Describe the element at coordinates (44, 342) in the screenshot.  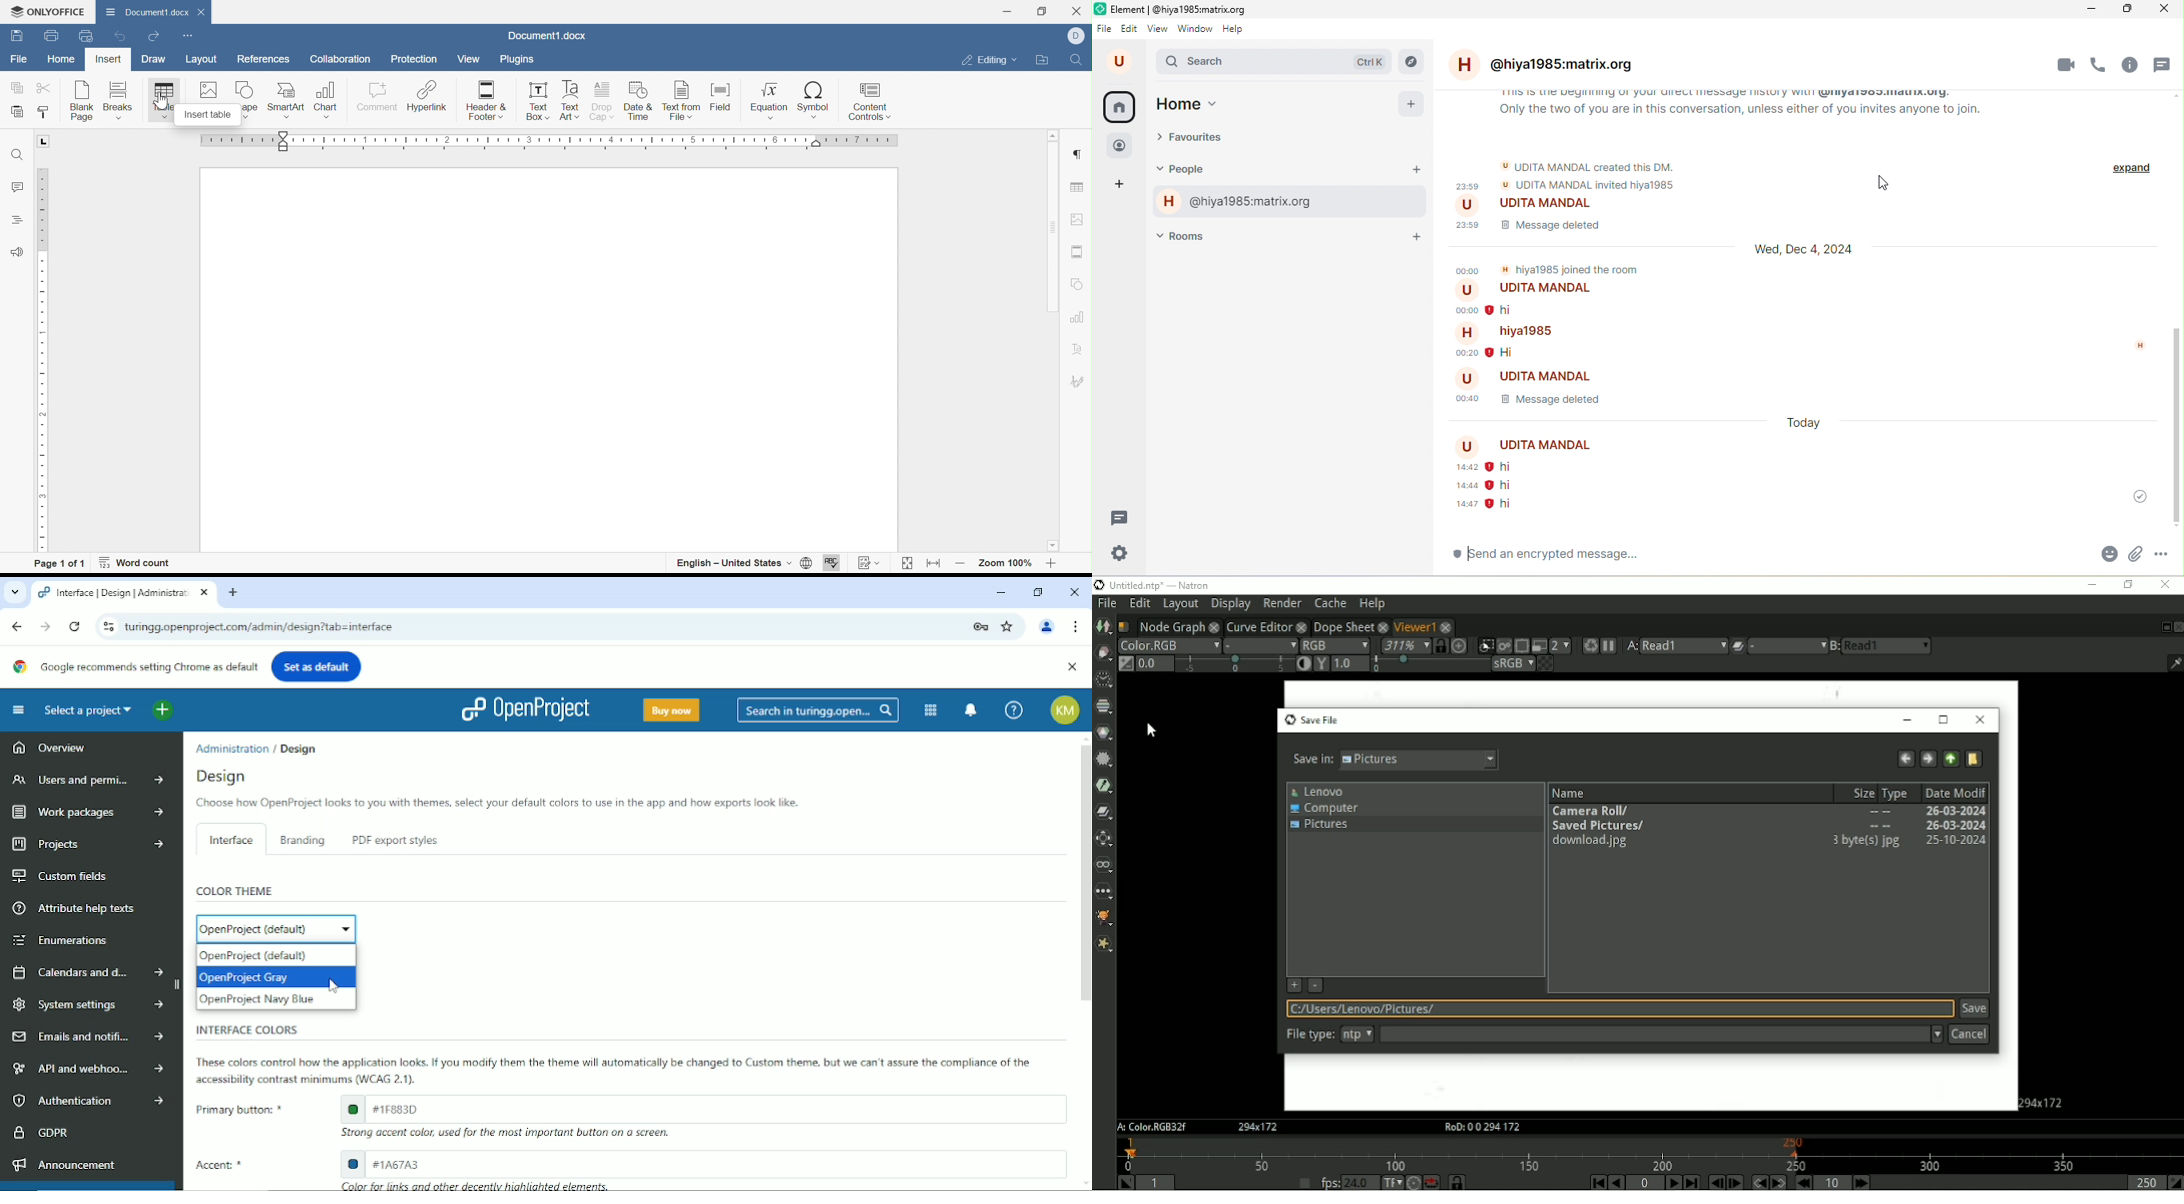
I see `Ruler` at that location.